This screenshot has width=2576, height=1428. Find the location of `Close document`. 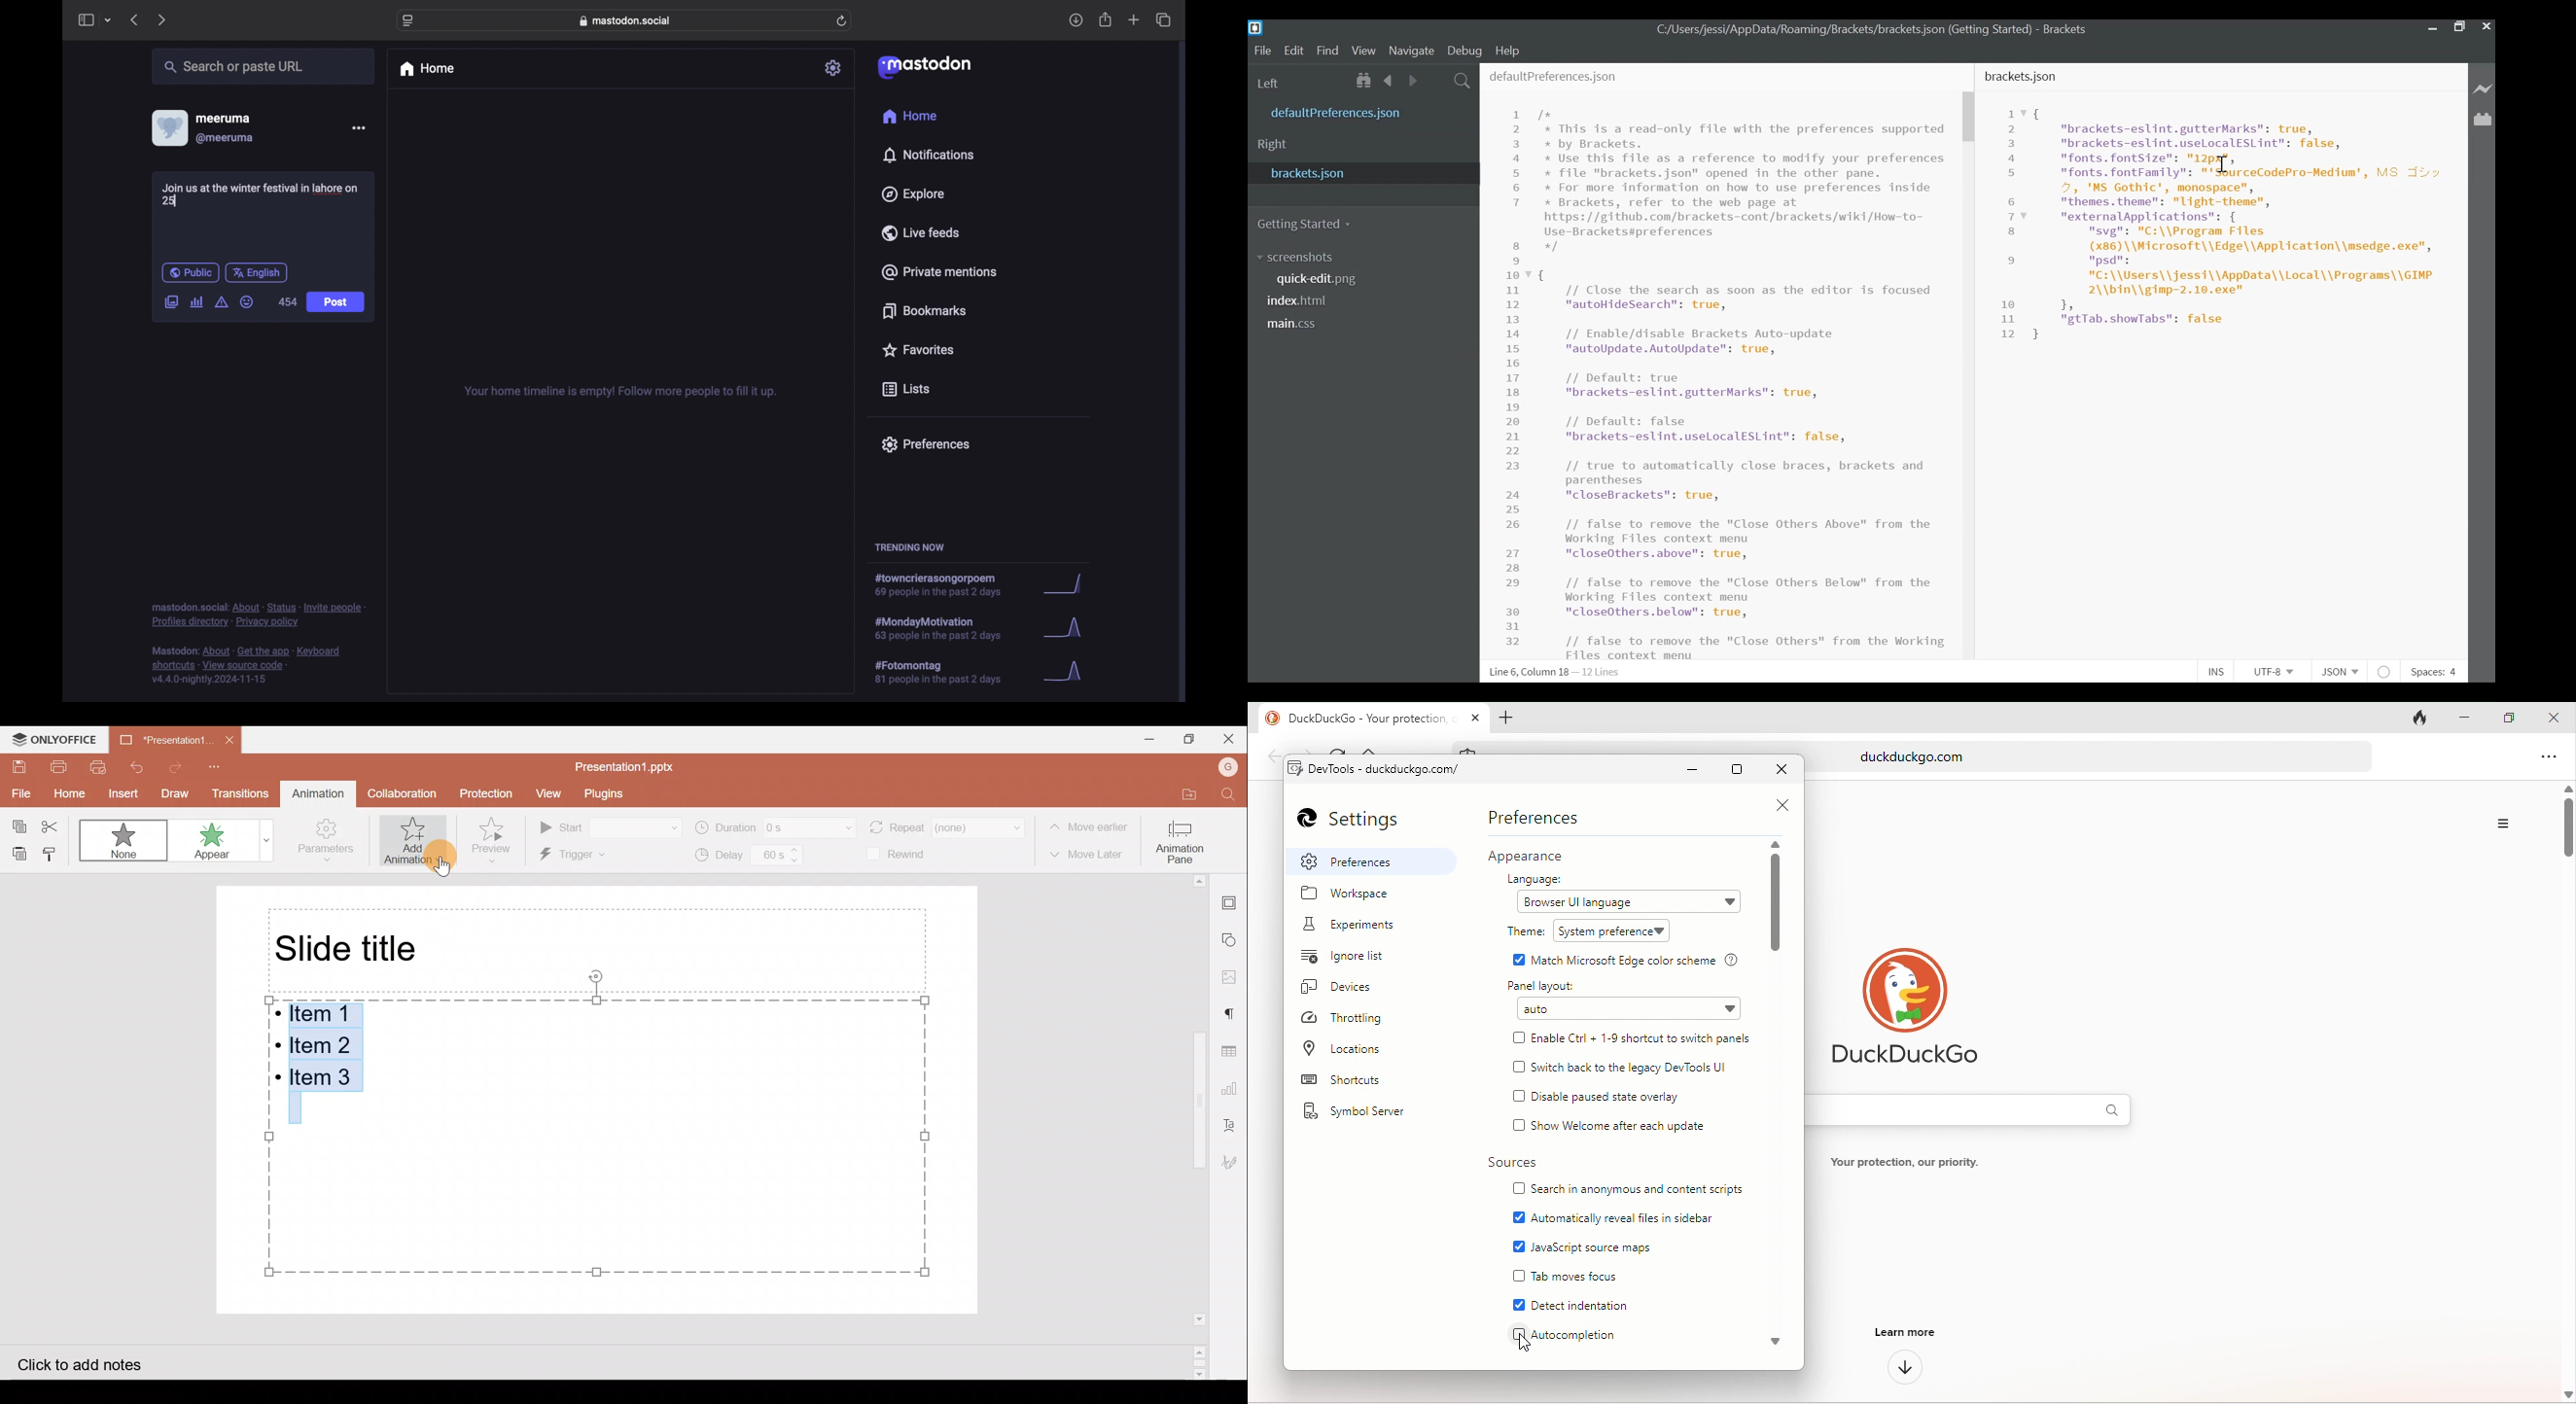

Close document is located at coordinates (226, 738).